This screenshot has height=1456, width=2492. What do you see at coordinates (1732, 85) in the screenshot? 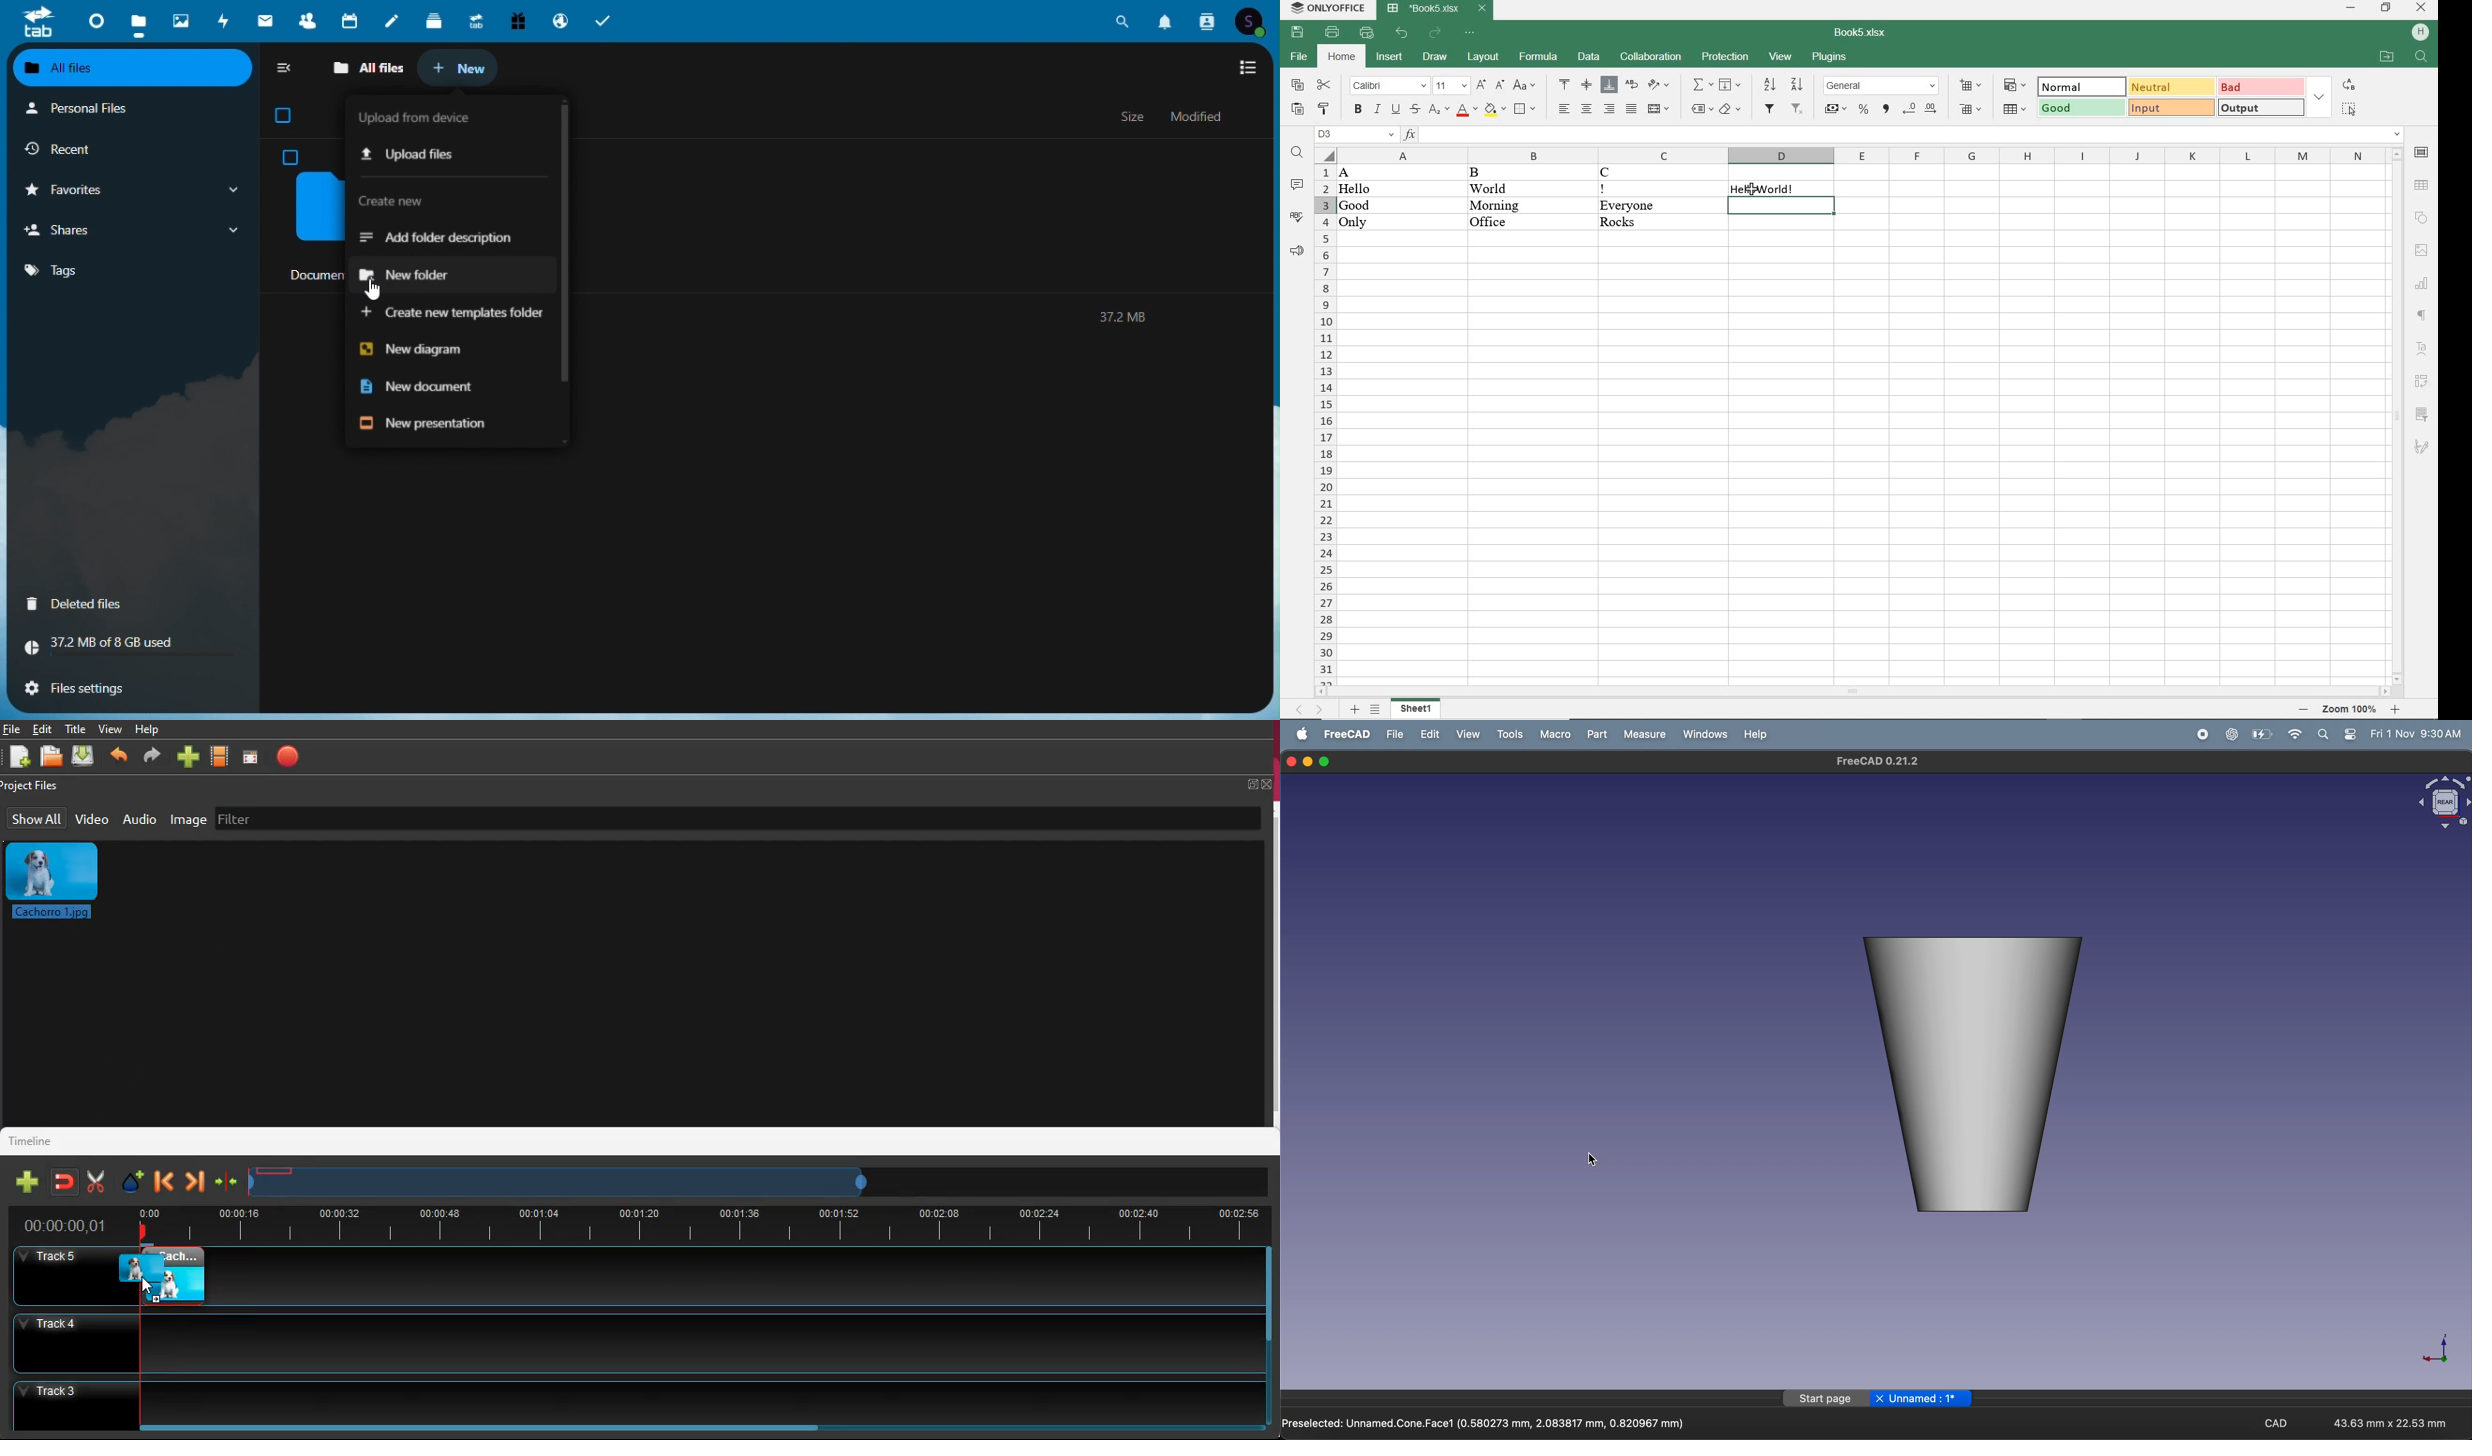
I see `FILL` at bounding box center [1732, 85].